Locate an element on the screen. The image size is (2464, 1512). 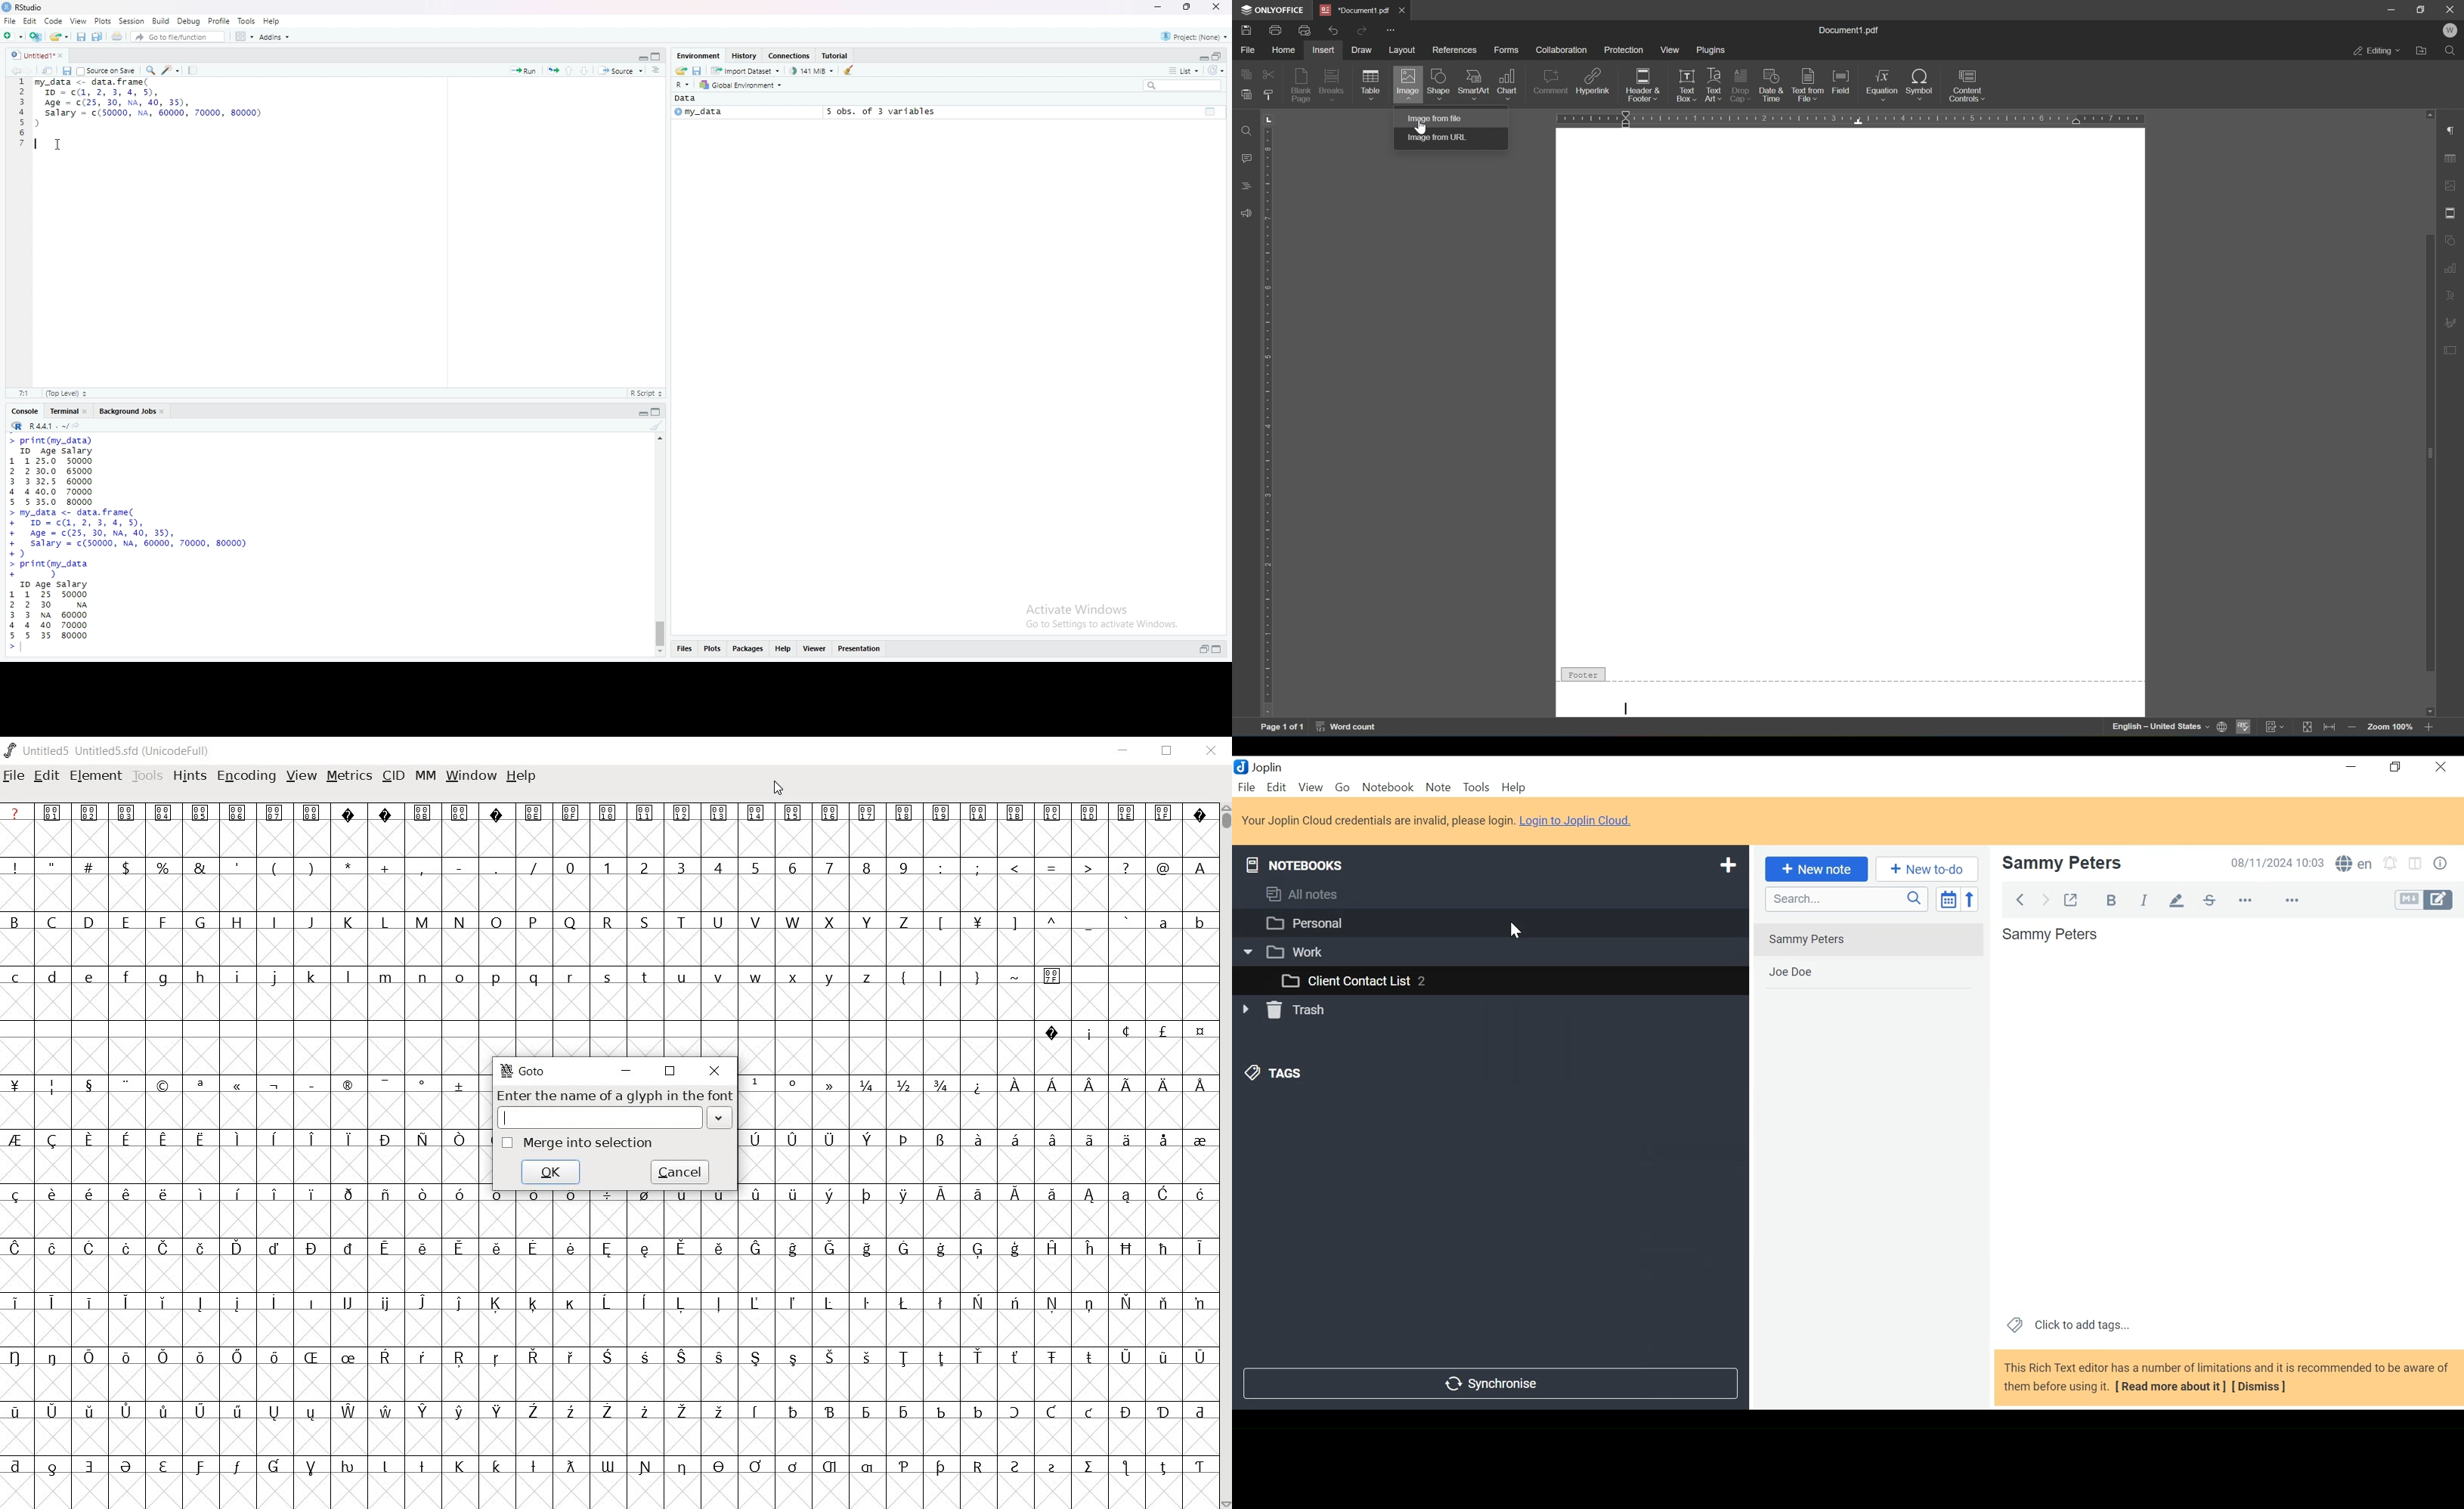
Symbol is located at coordinates (569, 1357).